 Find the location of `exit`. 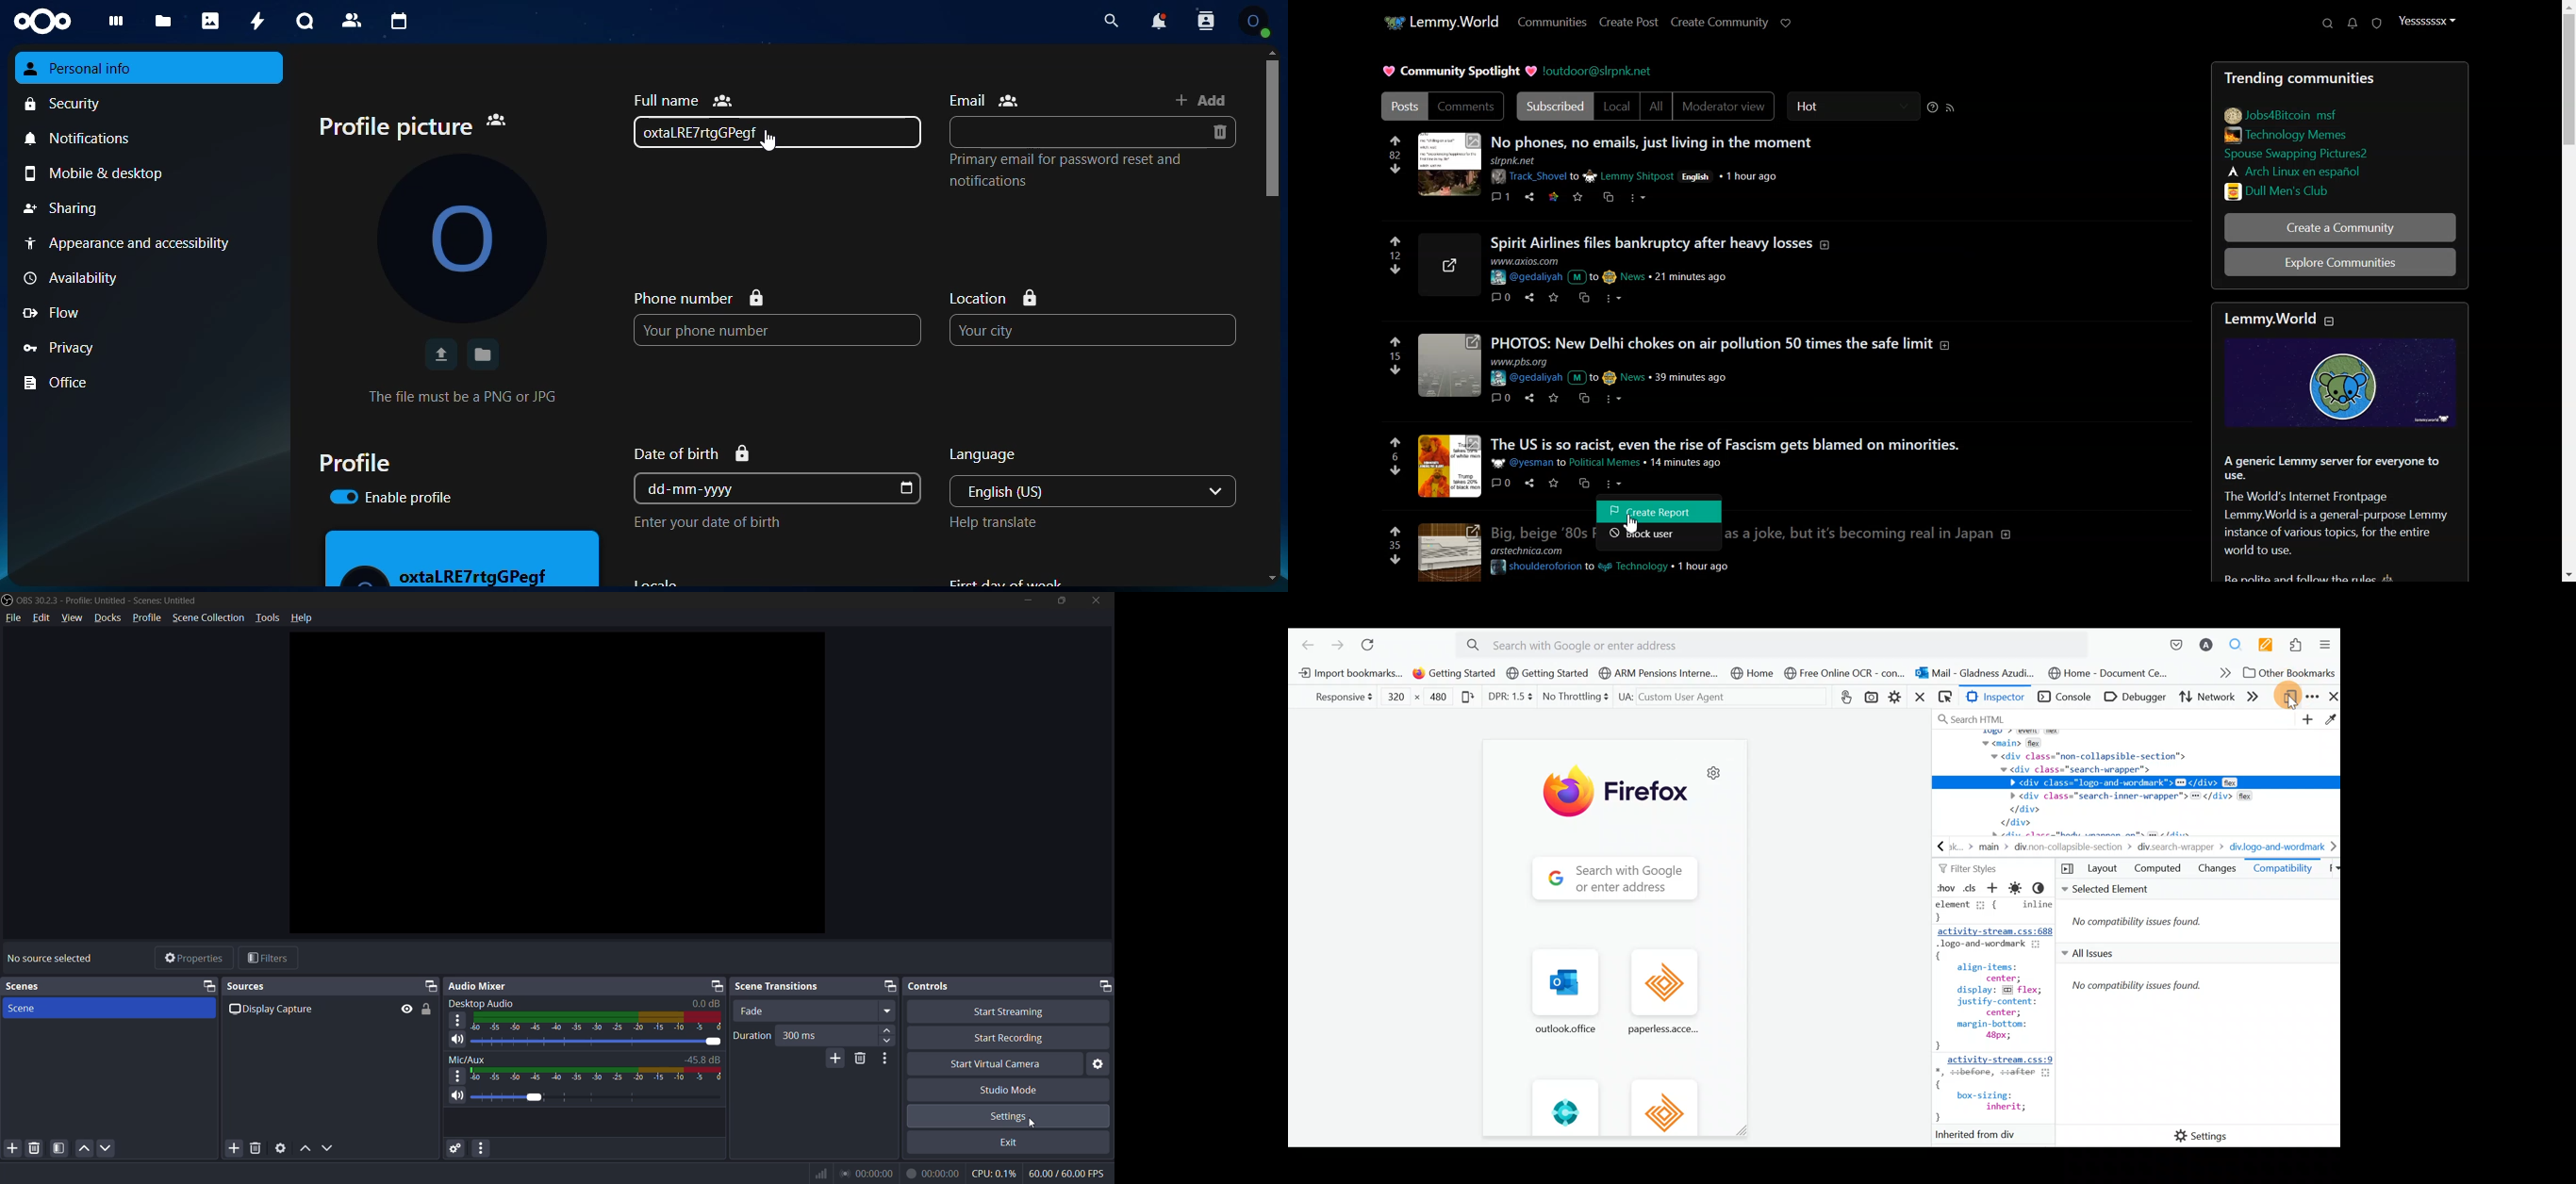

exit is located at coordinates (1007, 1142).